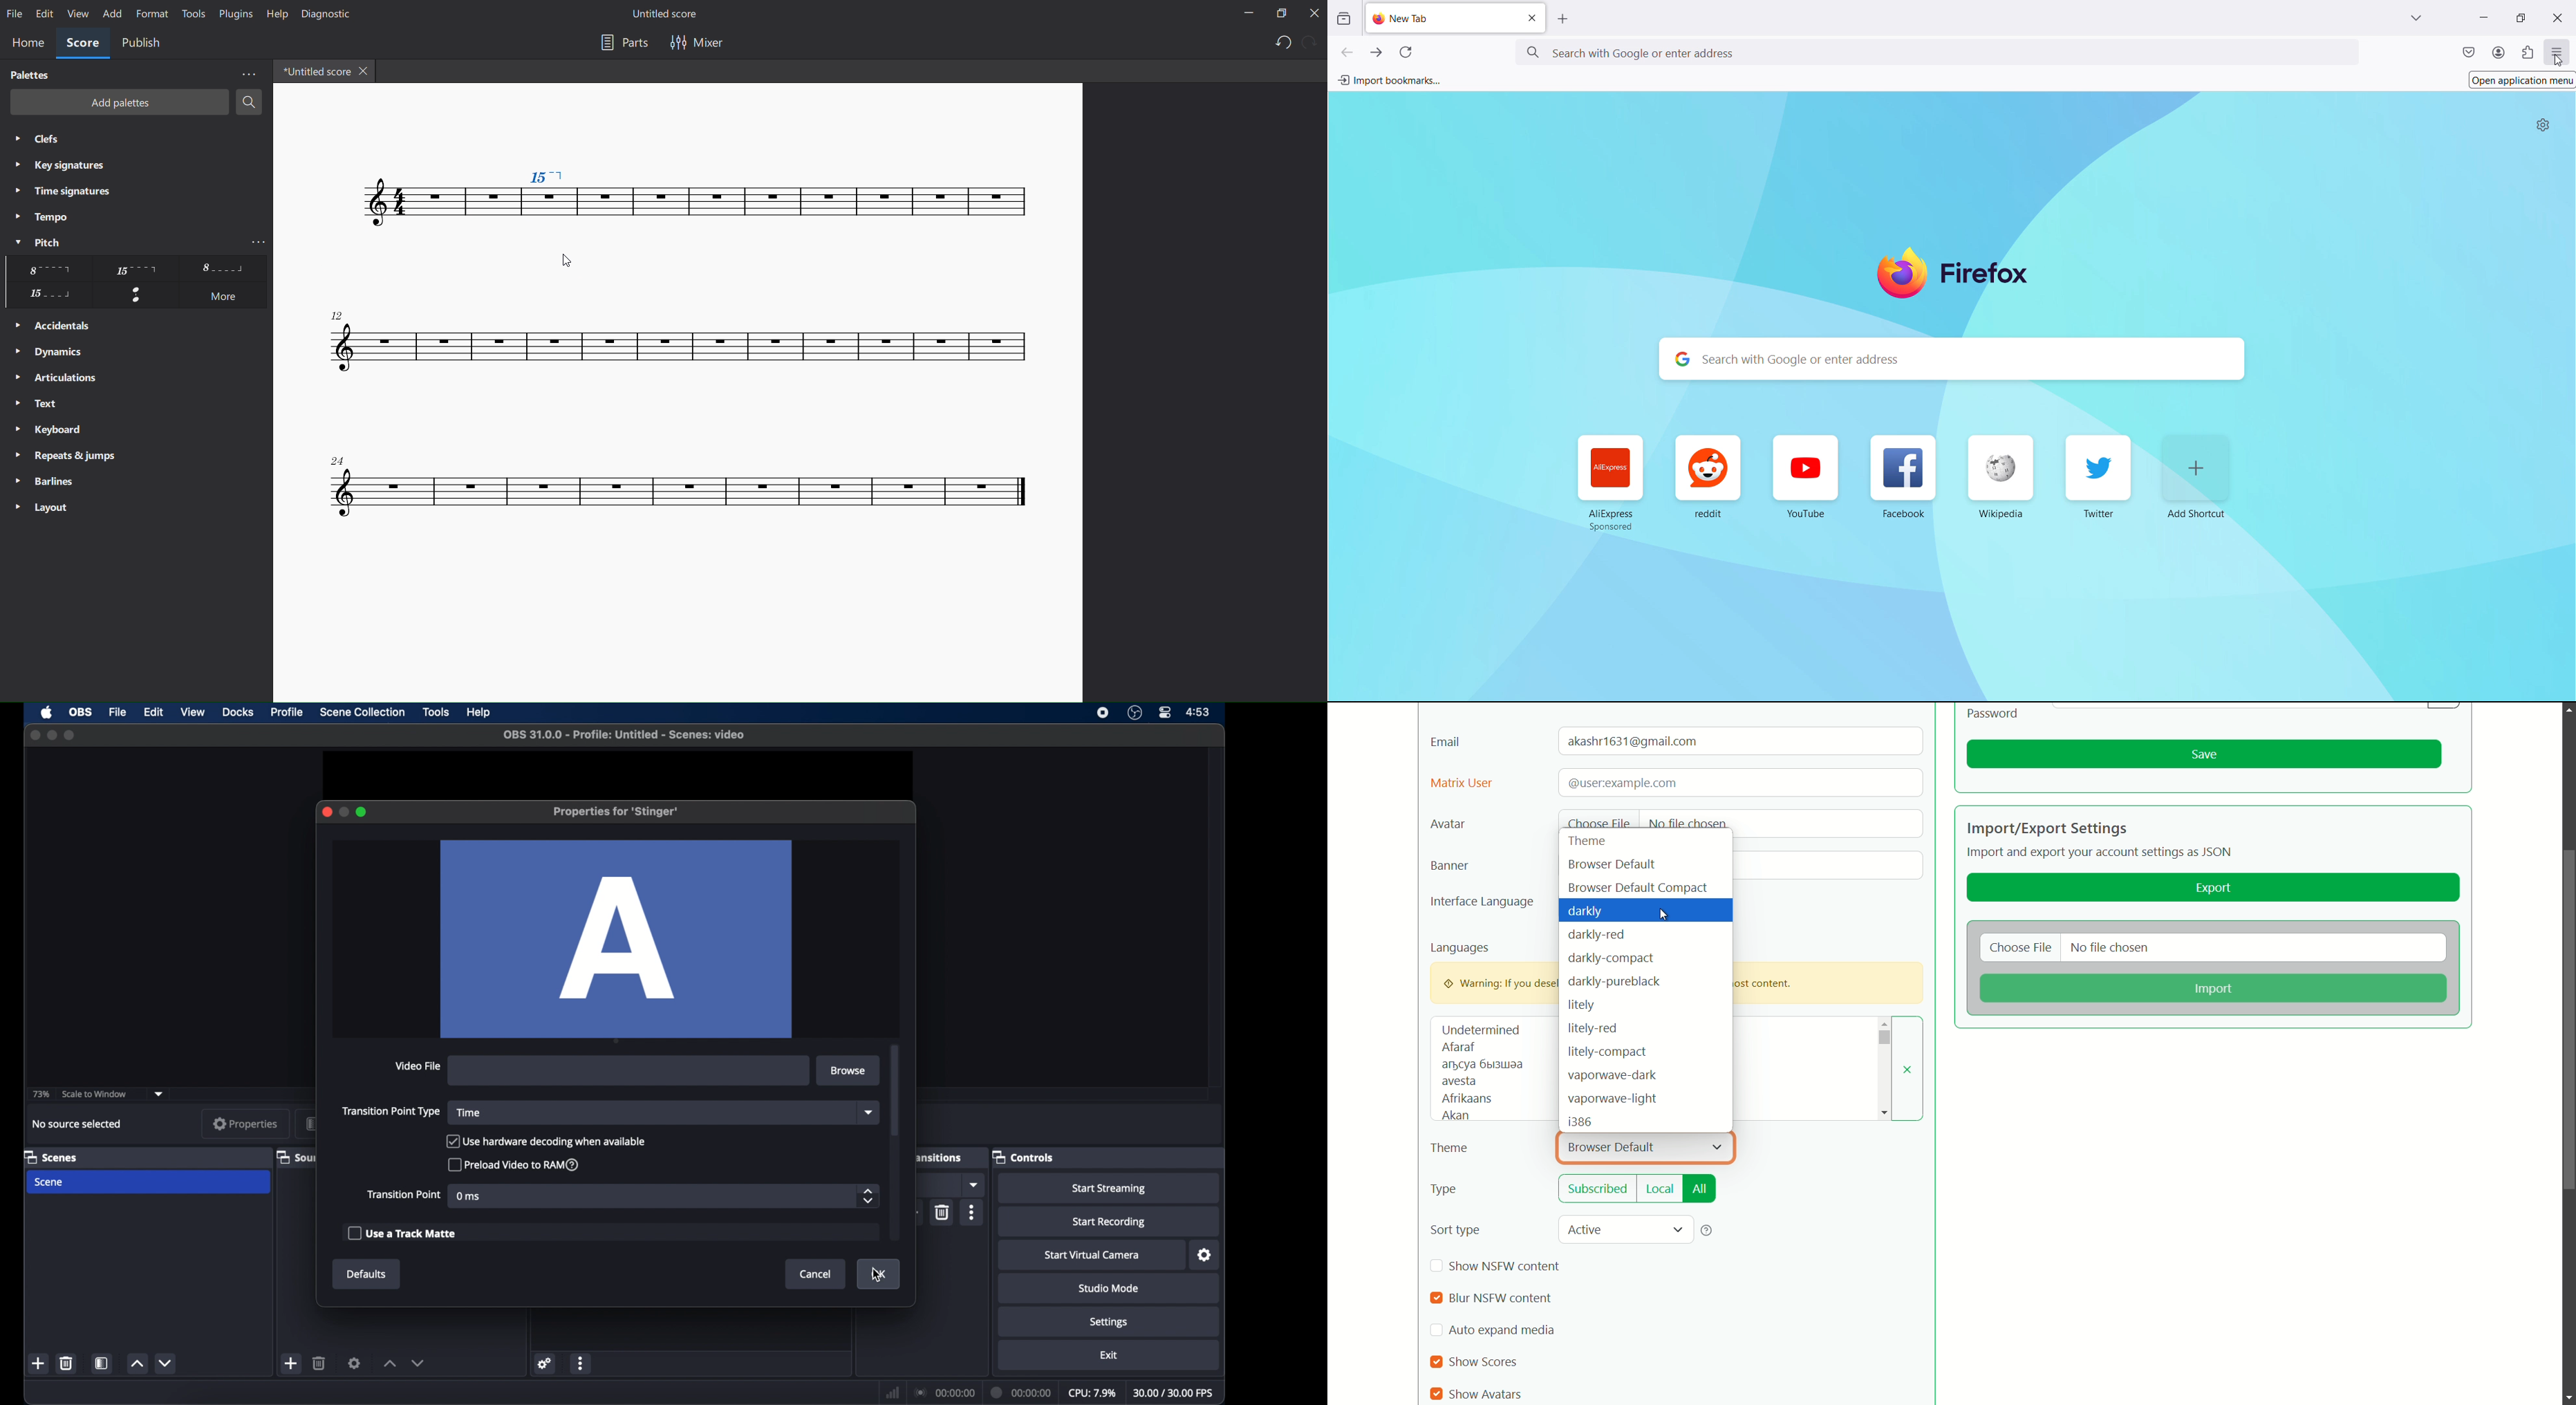 This screenshot has height=1428, width=2576. I want to click on go back one page, right click or pull down to show history, so click(1346, 52).